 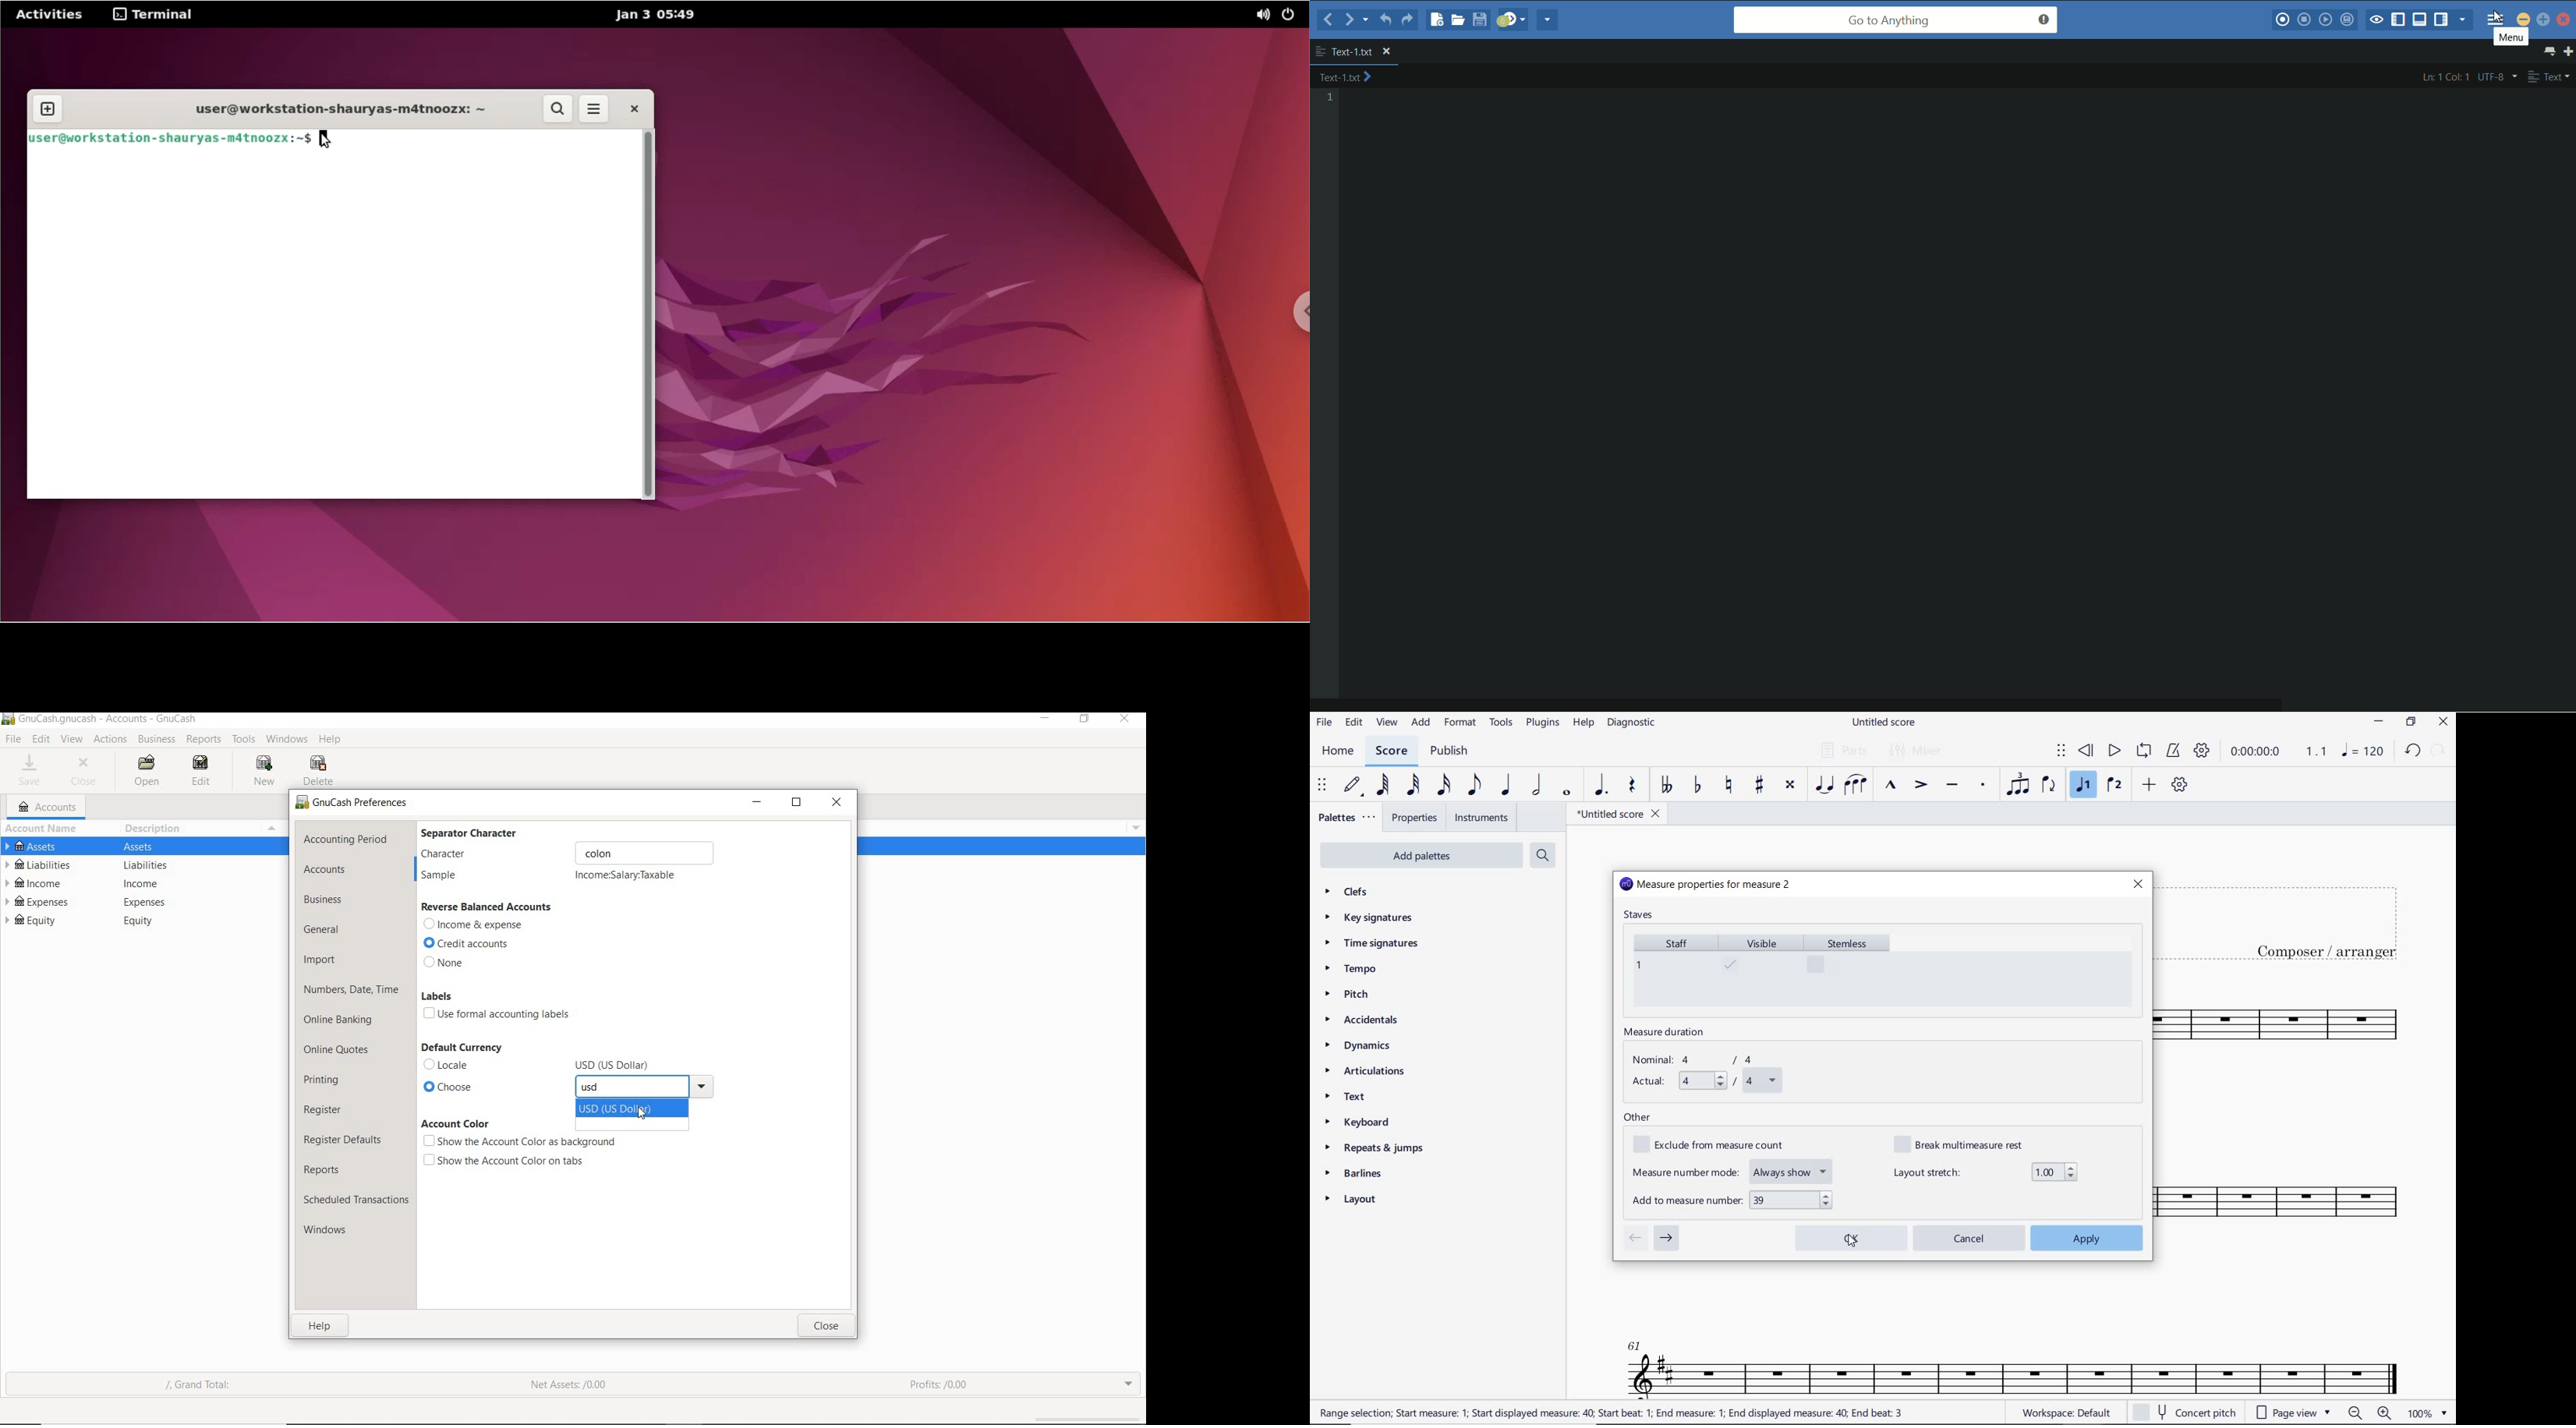 What do you see at coordinates (500, 1015) in the screenshot?
I see `use formal accounting labels` at bounding box center [500, 1015].